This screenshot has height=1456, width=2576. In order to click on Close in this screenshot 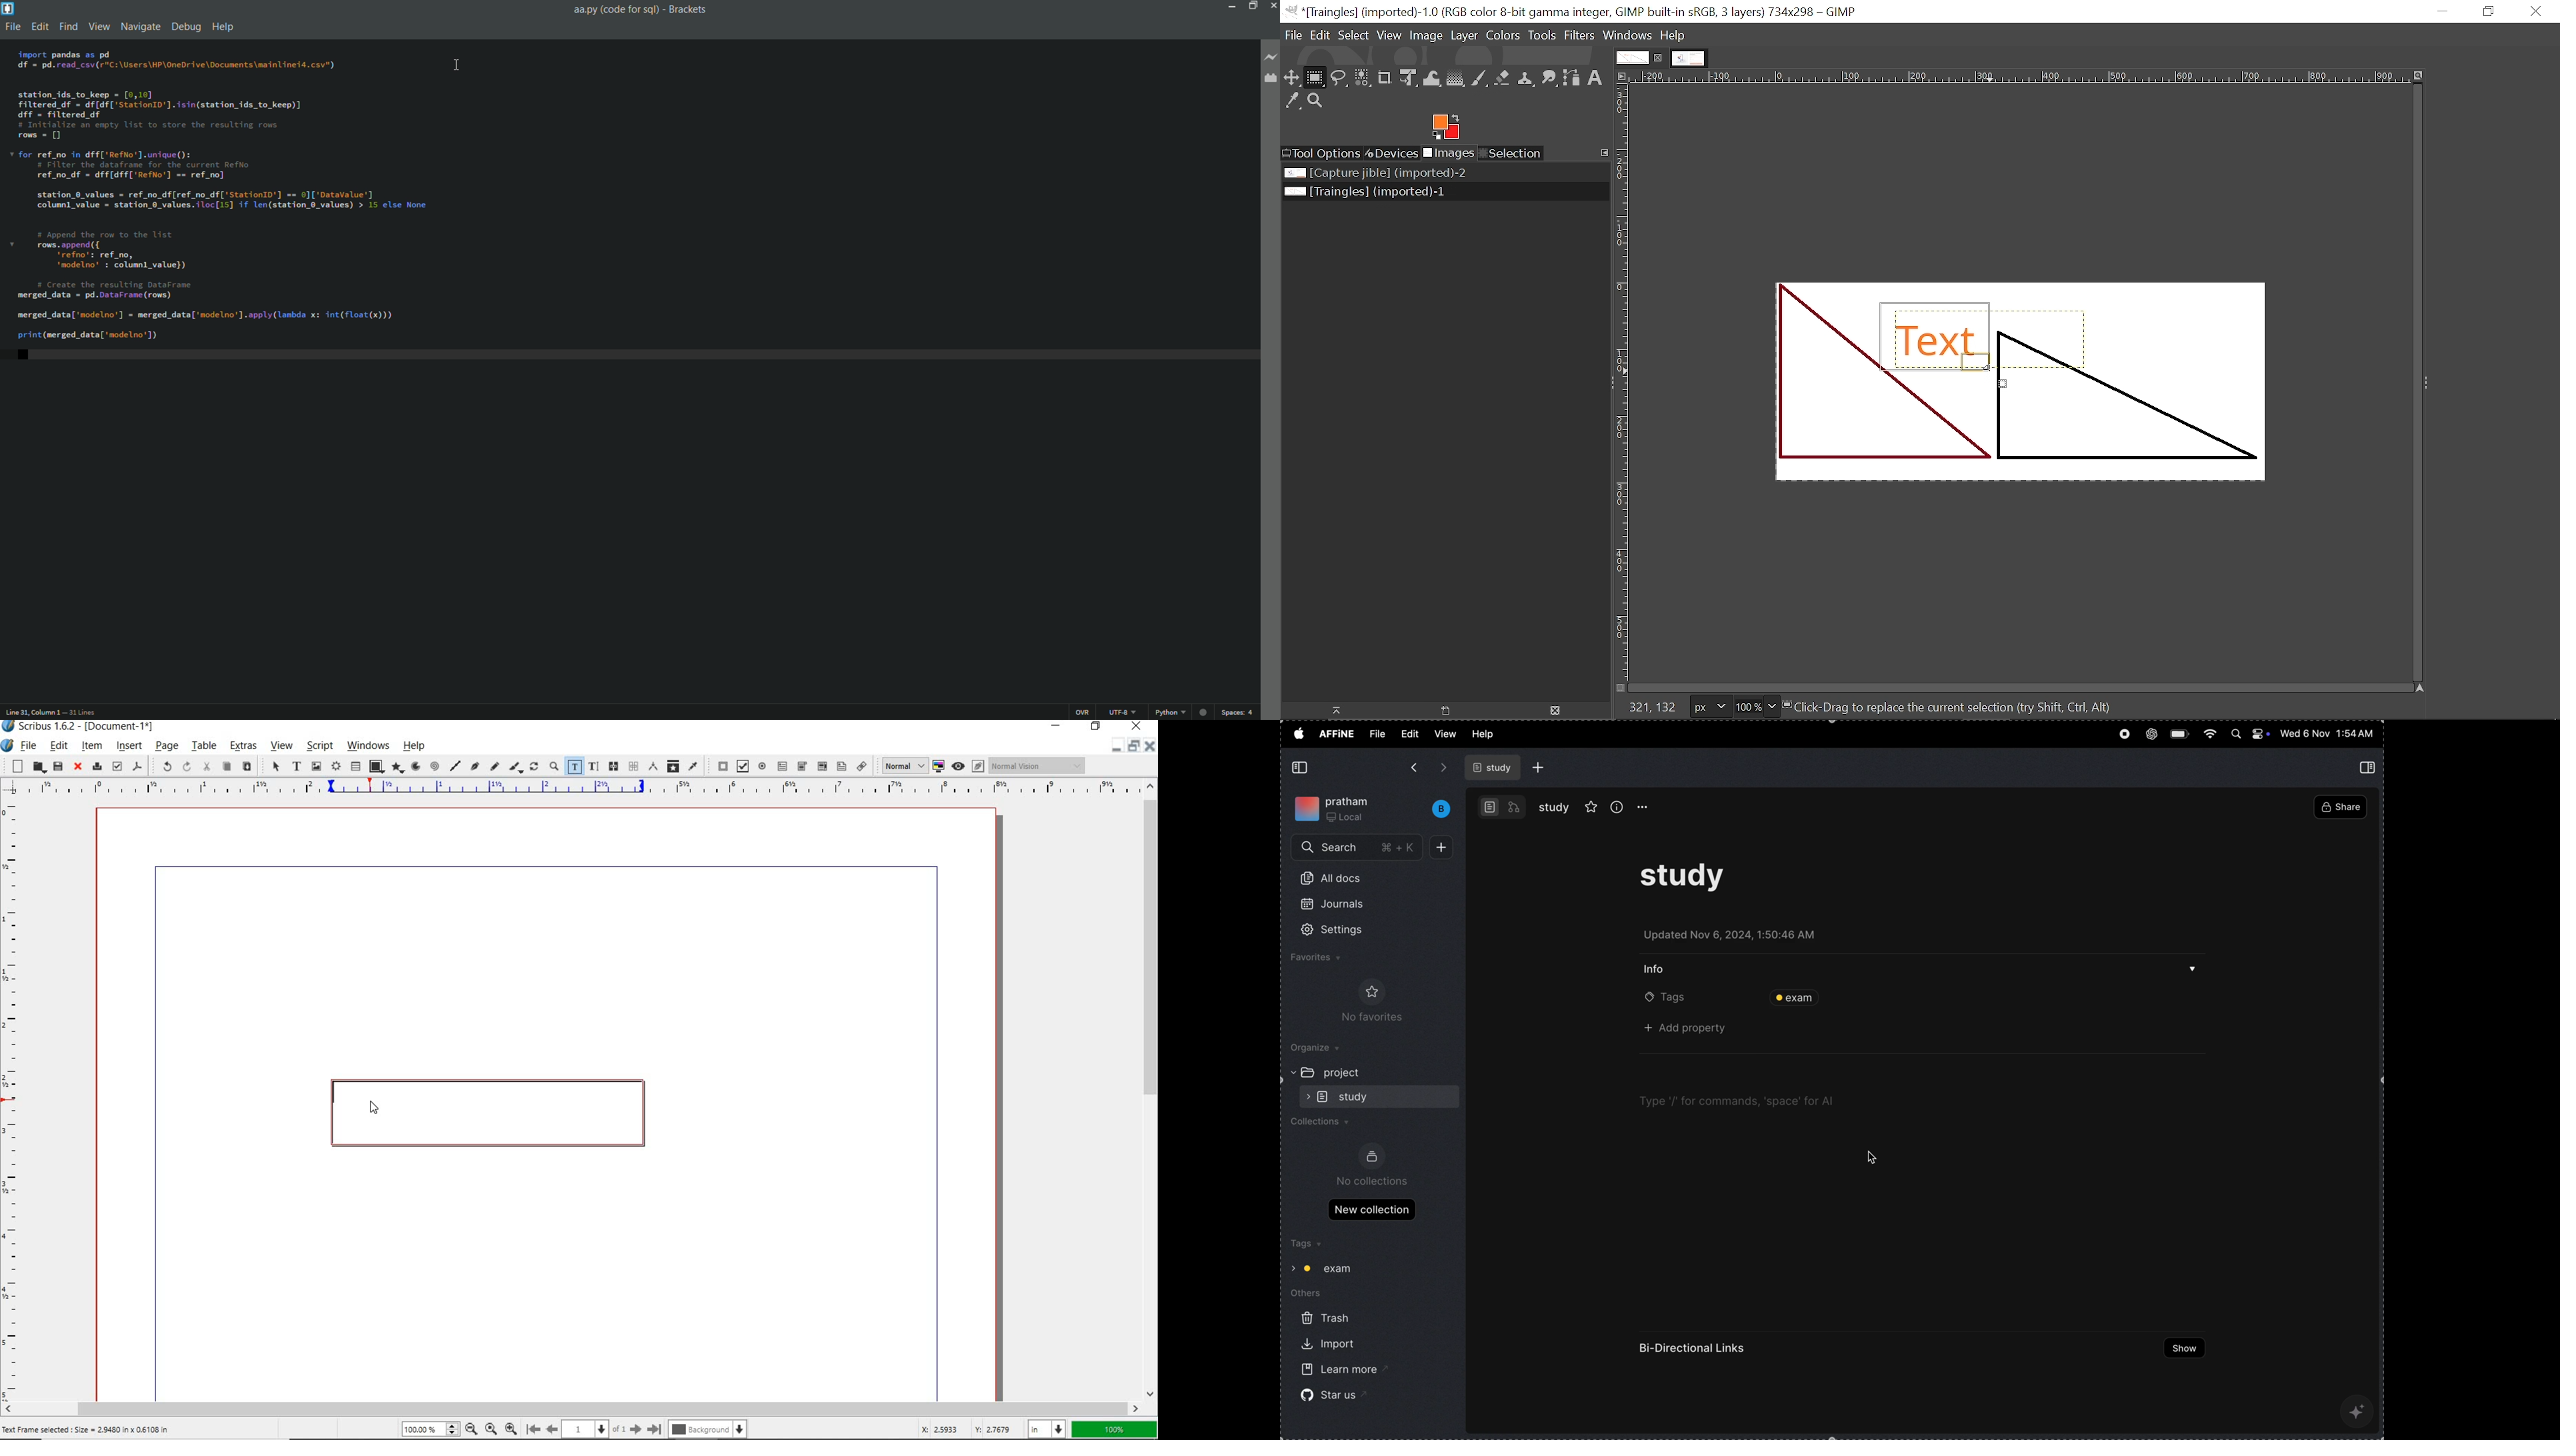, I will do `click(2534, 14)`.